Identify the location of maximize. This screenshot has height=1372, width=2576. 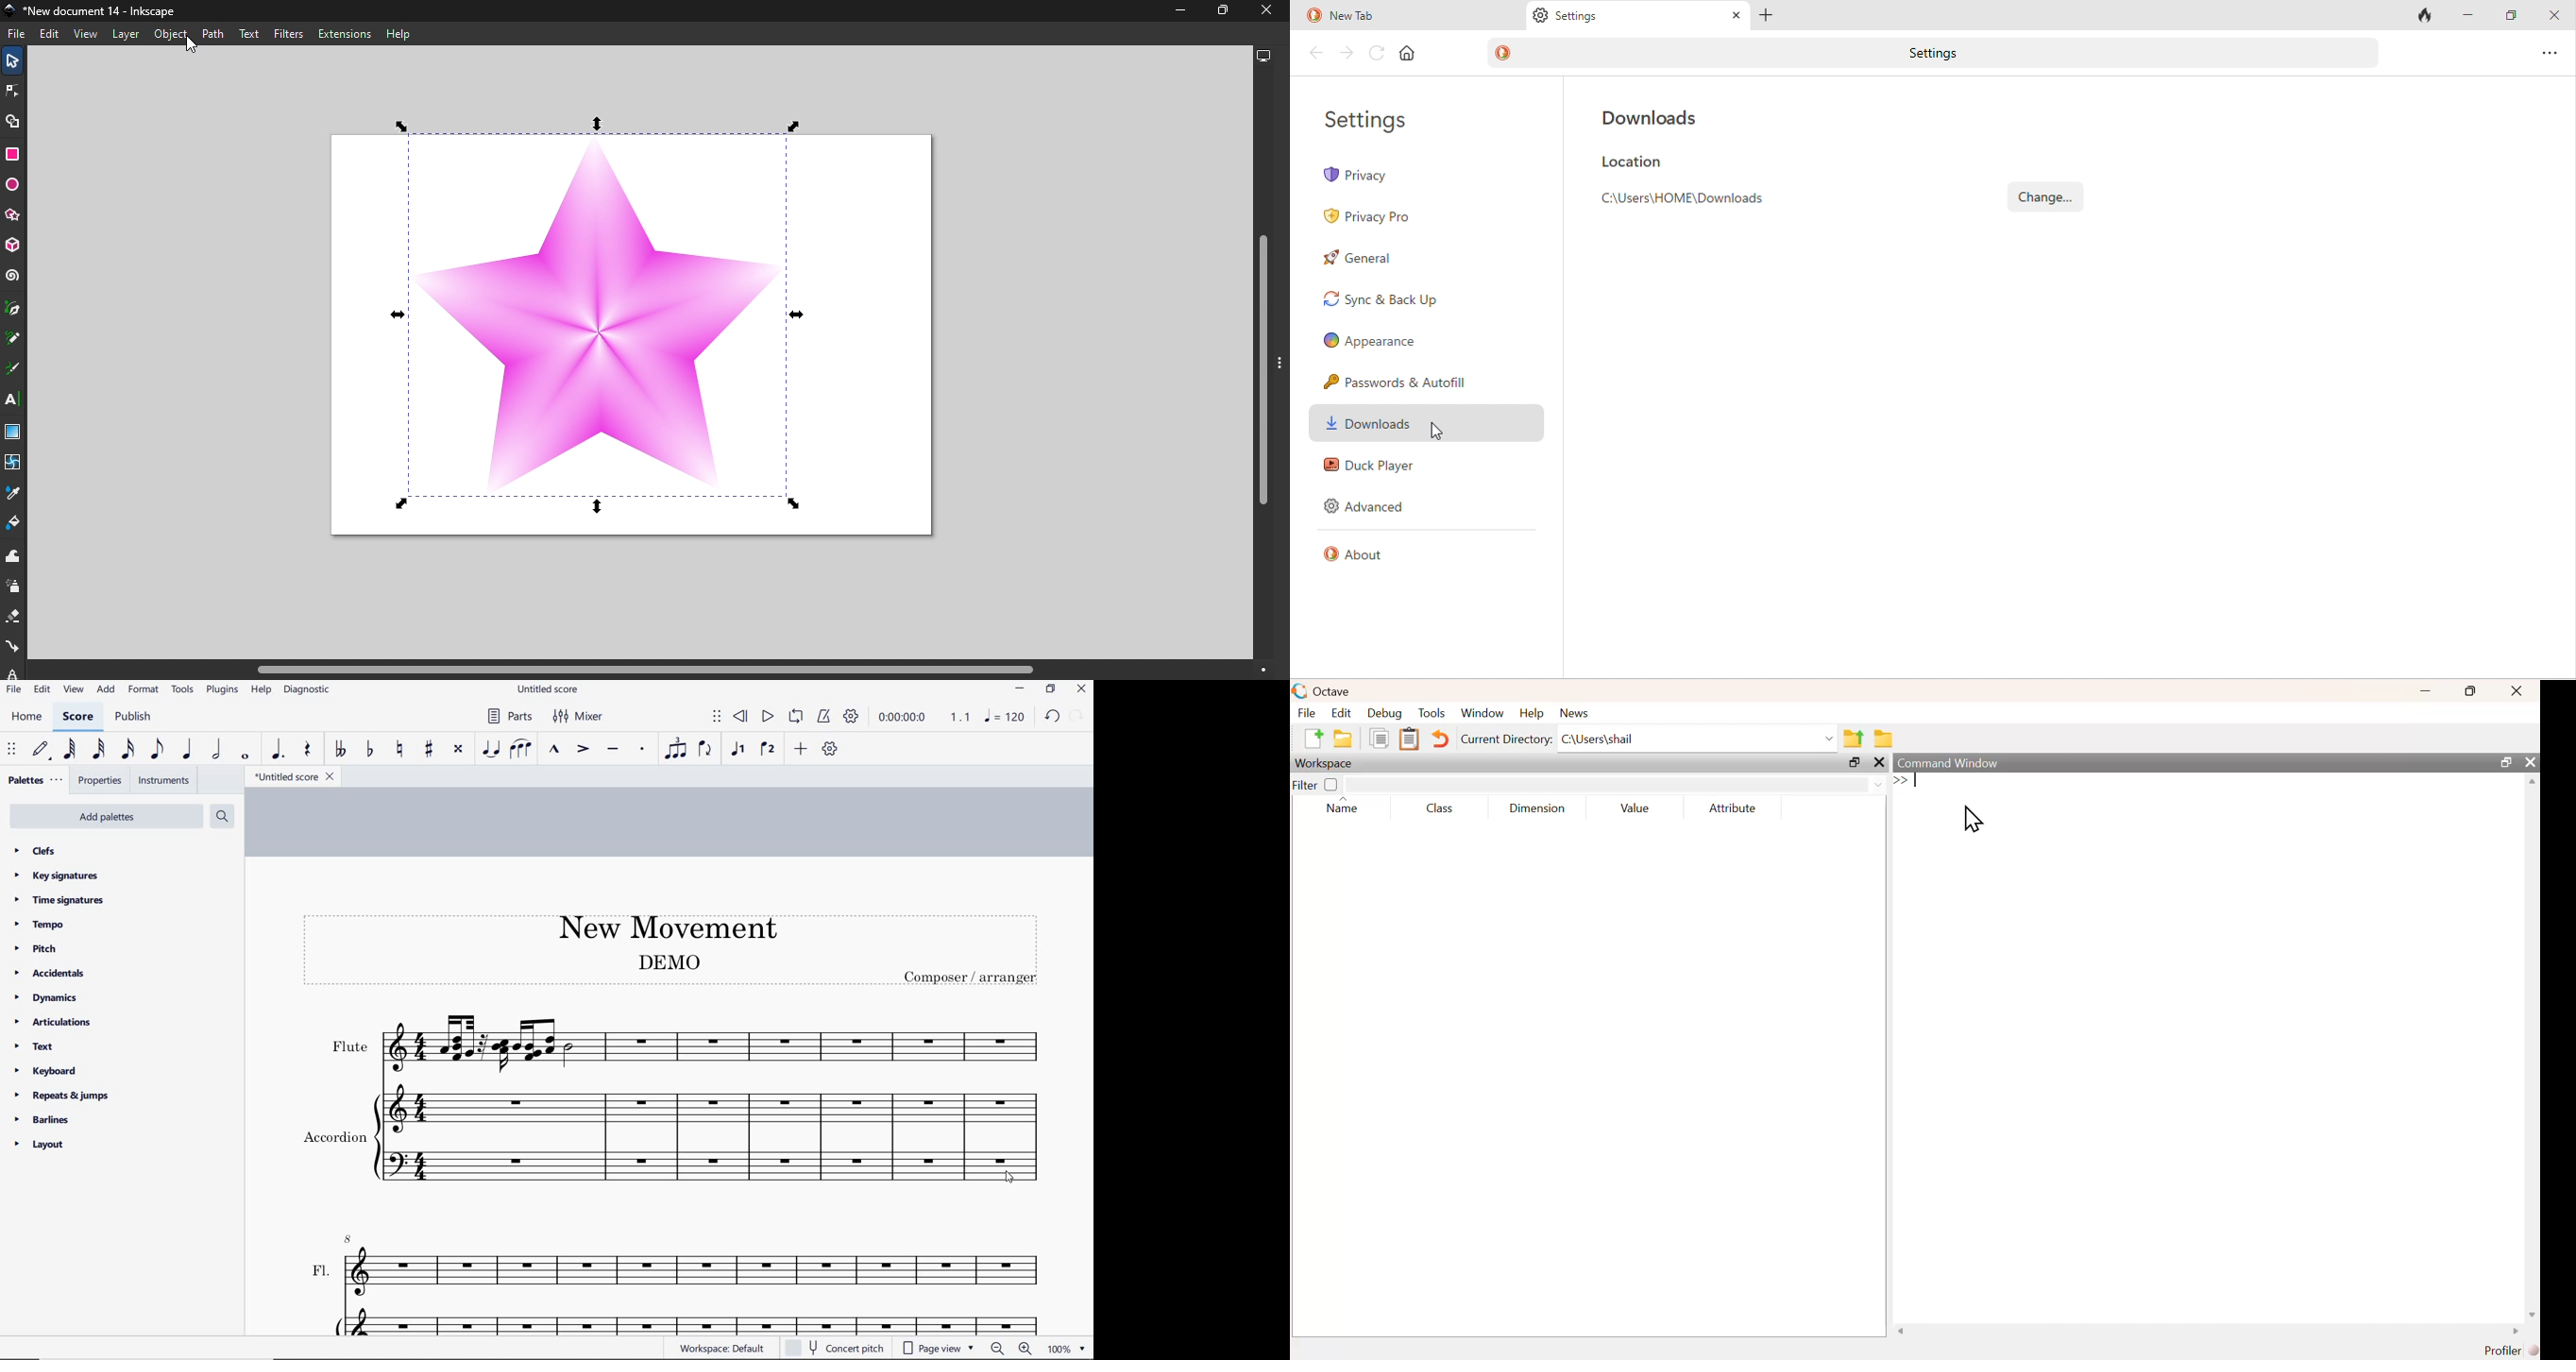
(2468, 691).